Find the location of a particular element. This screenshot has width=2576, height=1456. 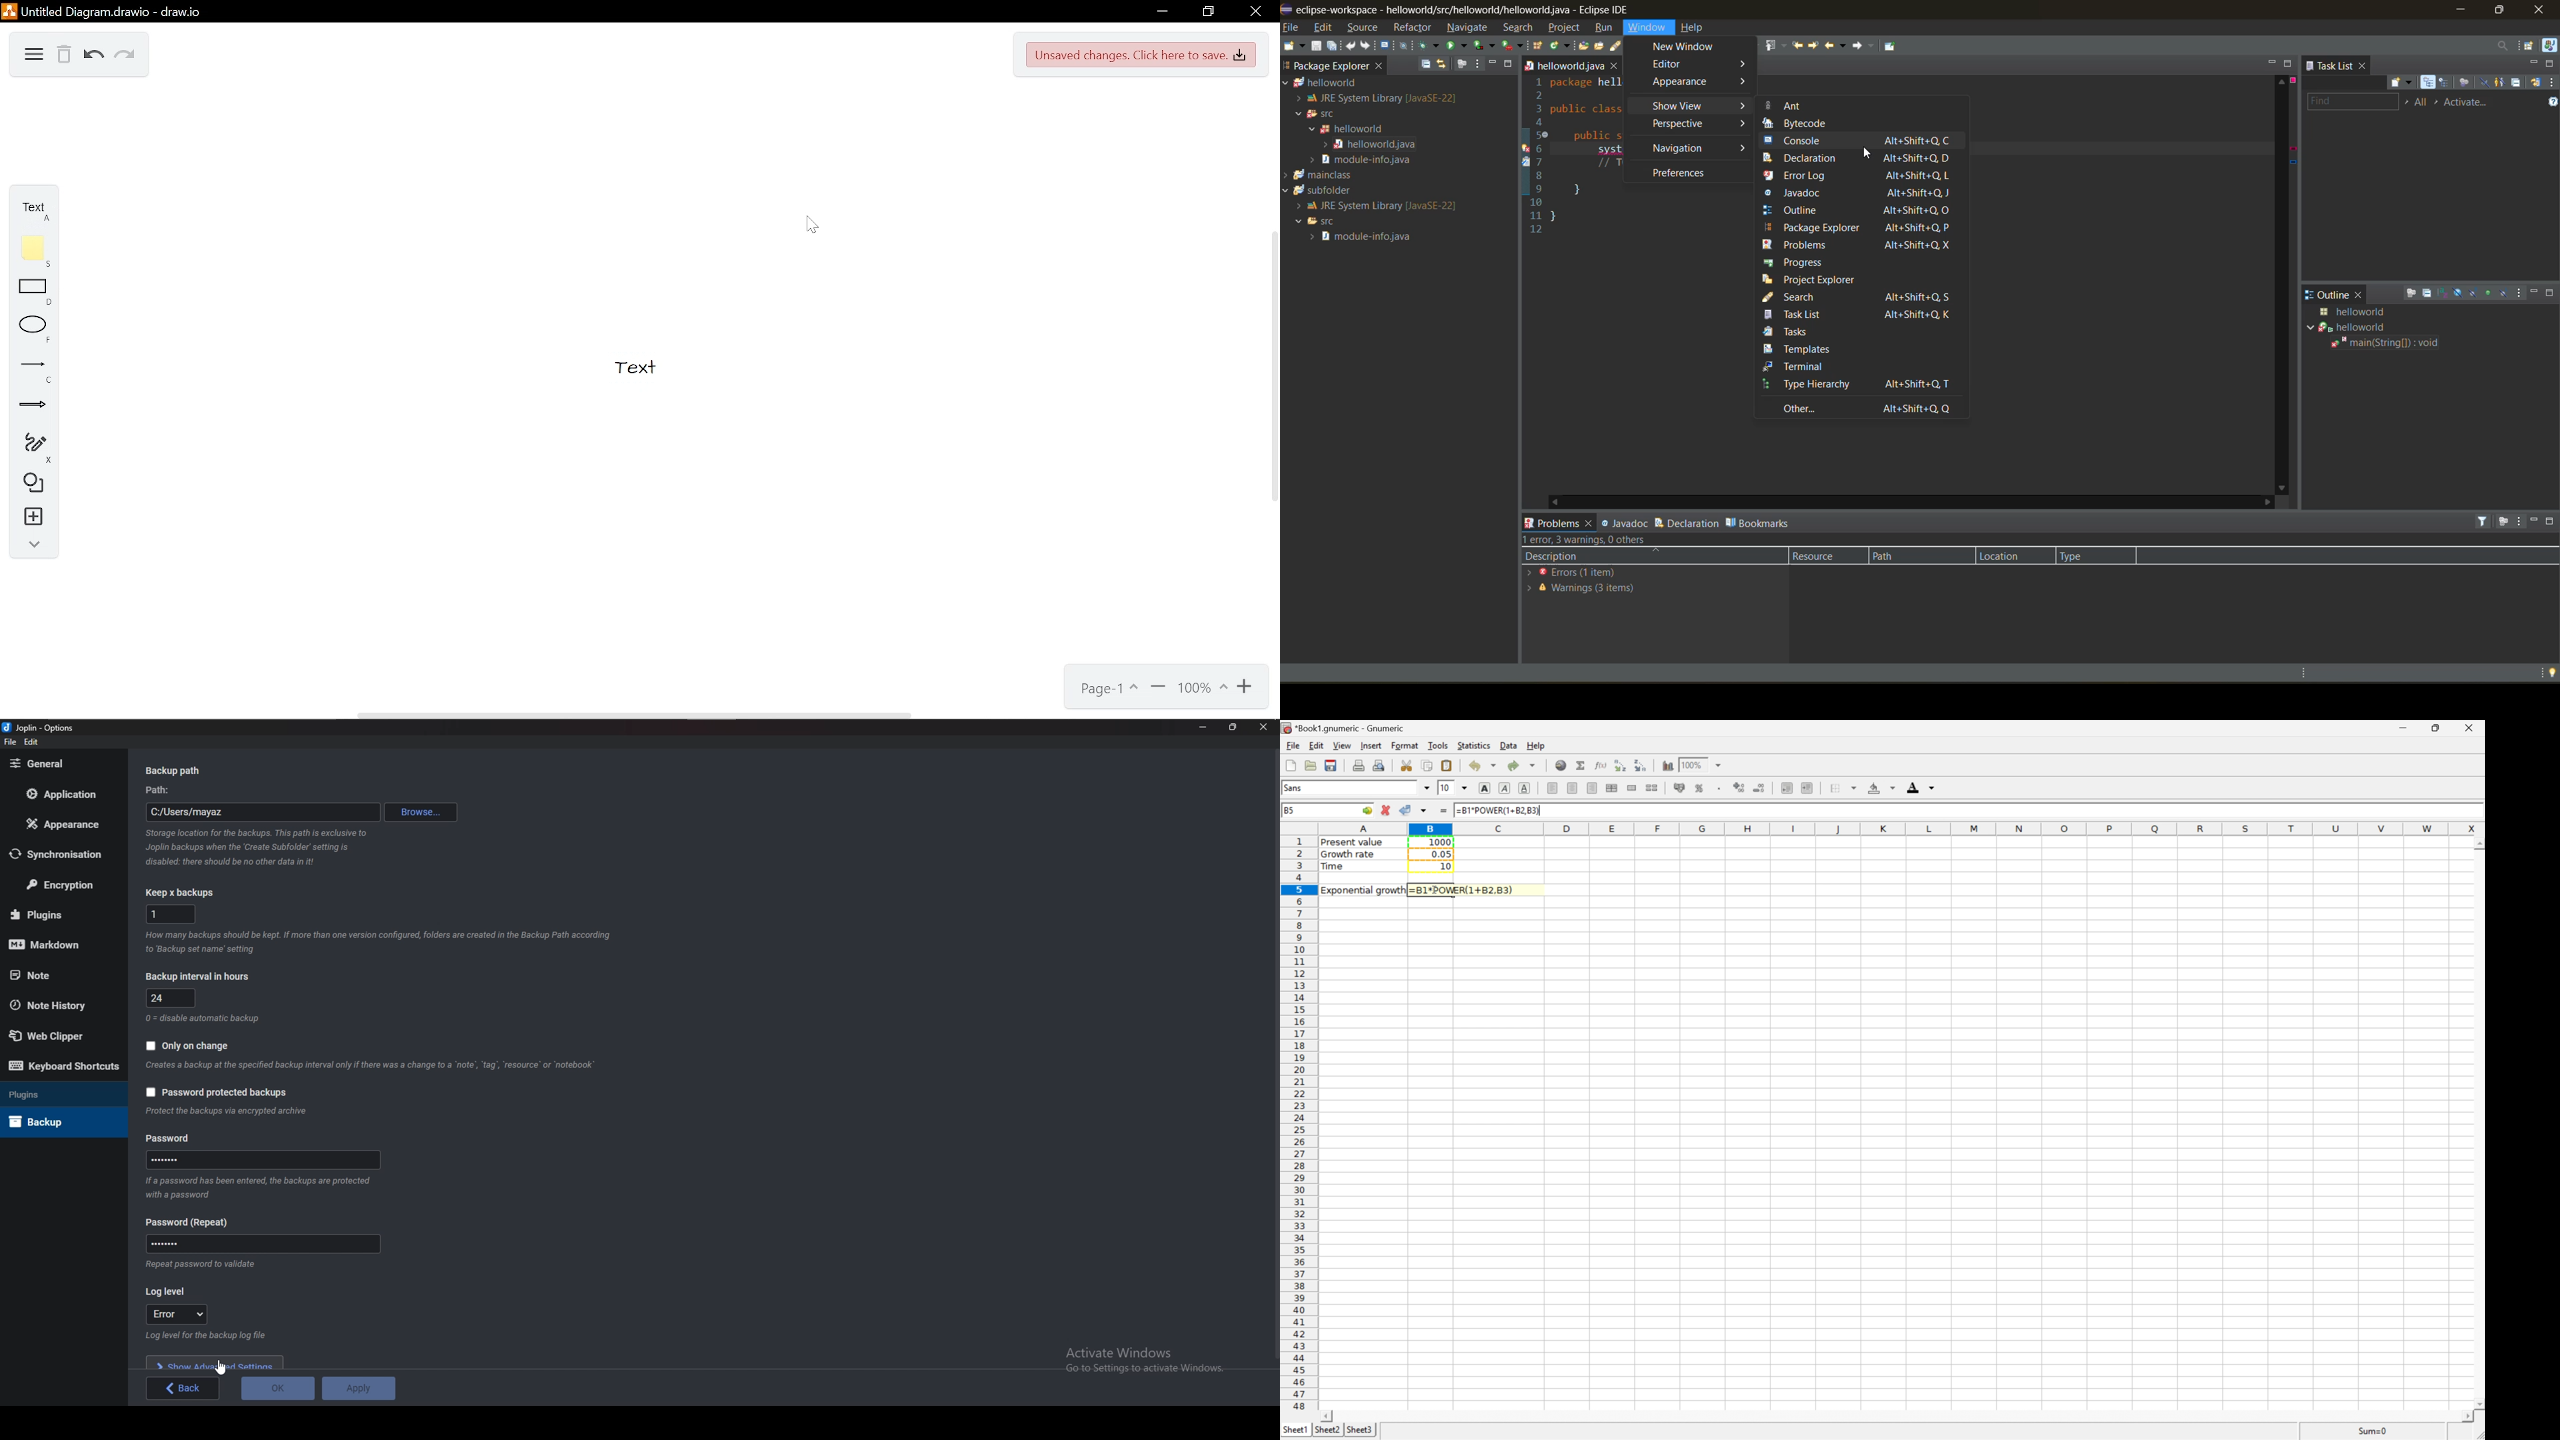

Scroll Up is located at coordinates (2477, 845).